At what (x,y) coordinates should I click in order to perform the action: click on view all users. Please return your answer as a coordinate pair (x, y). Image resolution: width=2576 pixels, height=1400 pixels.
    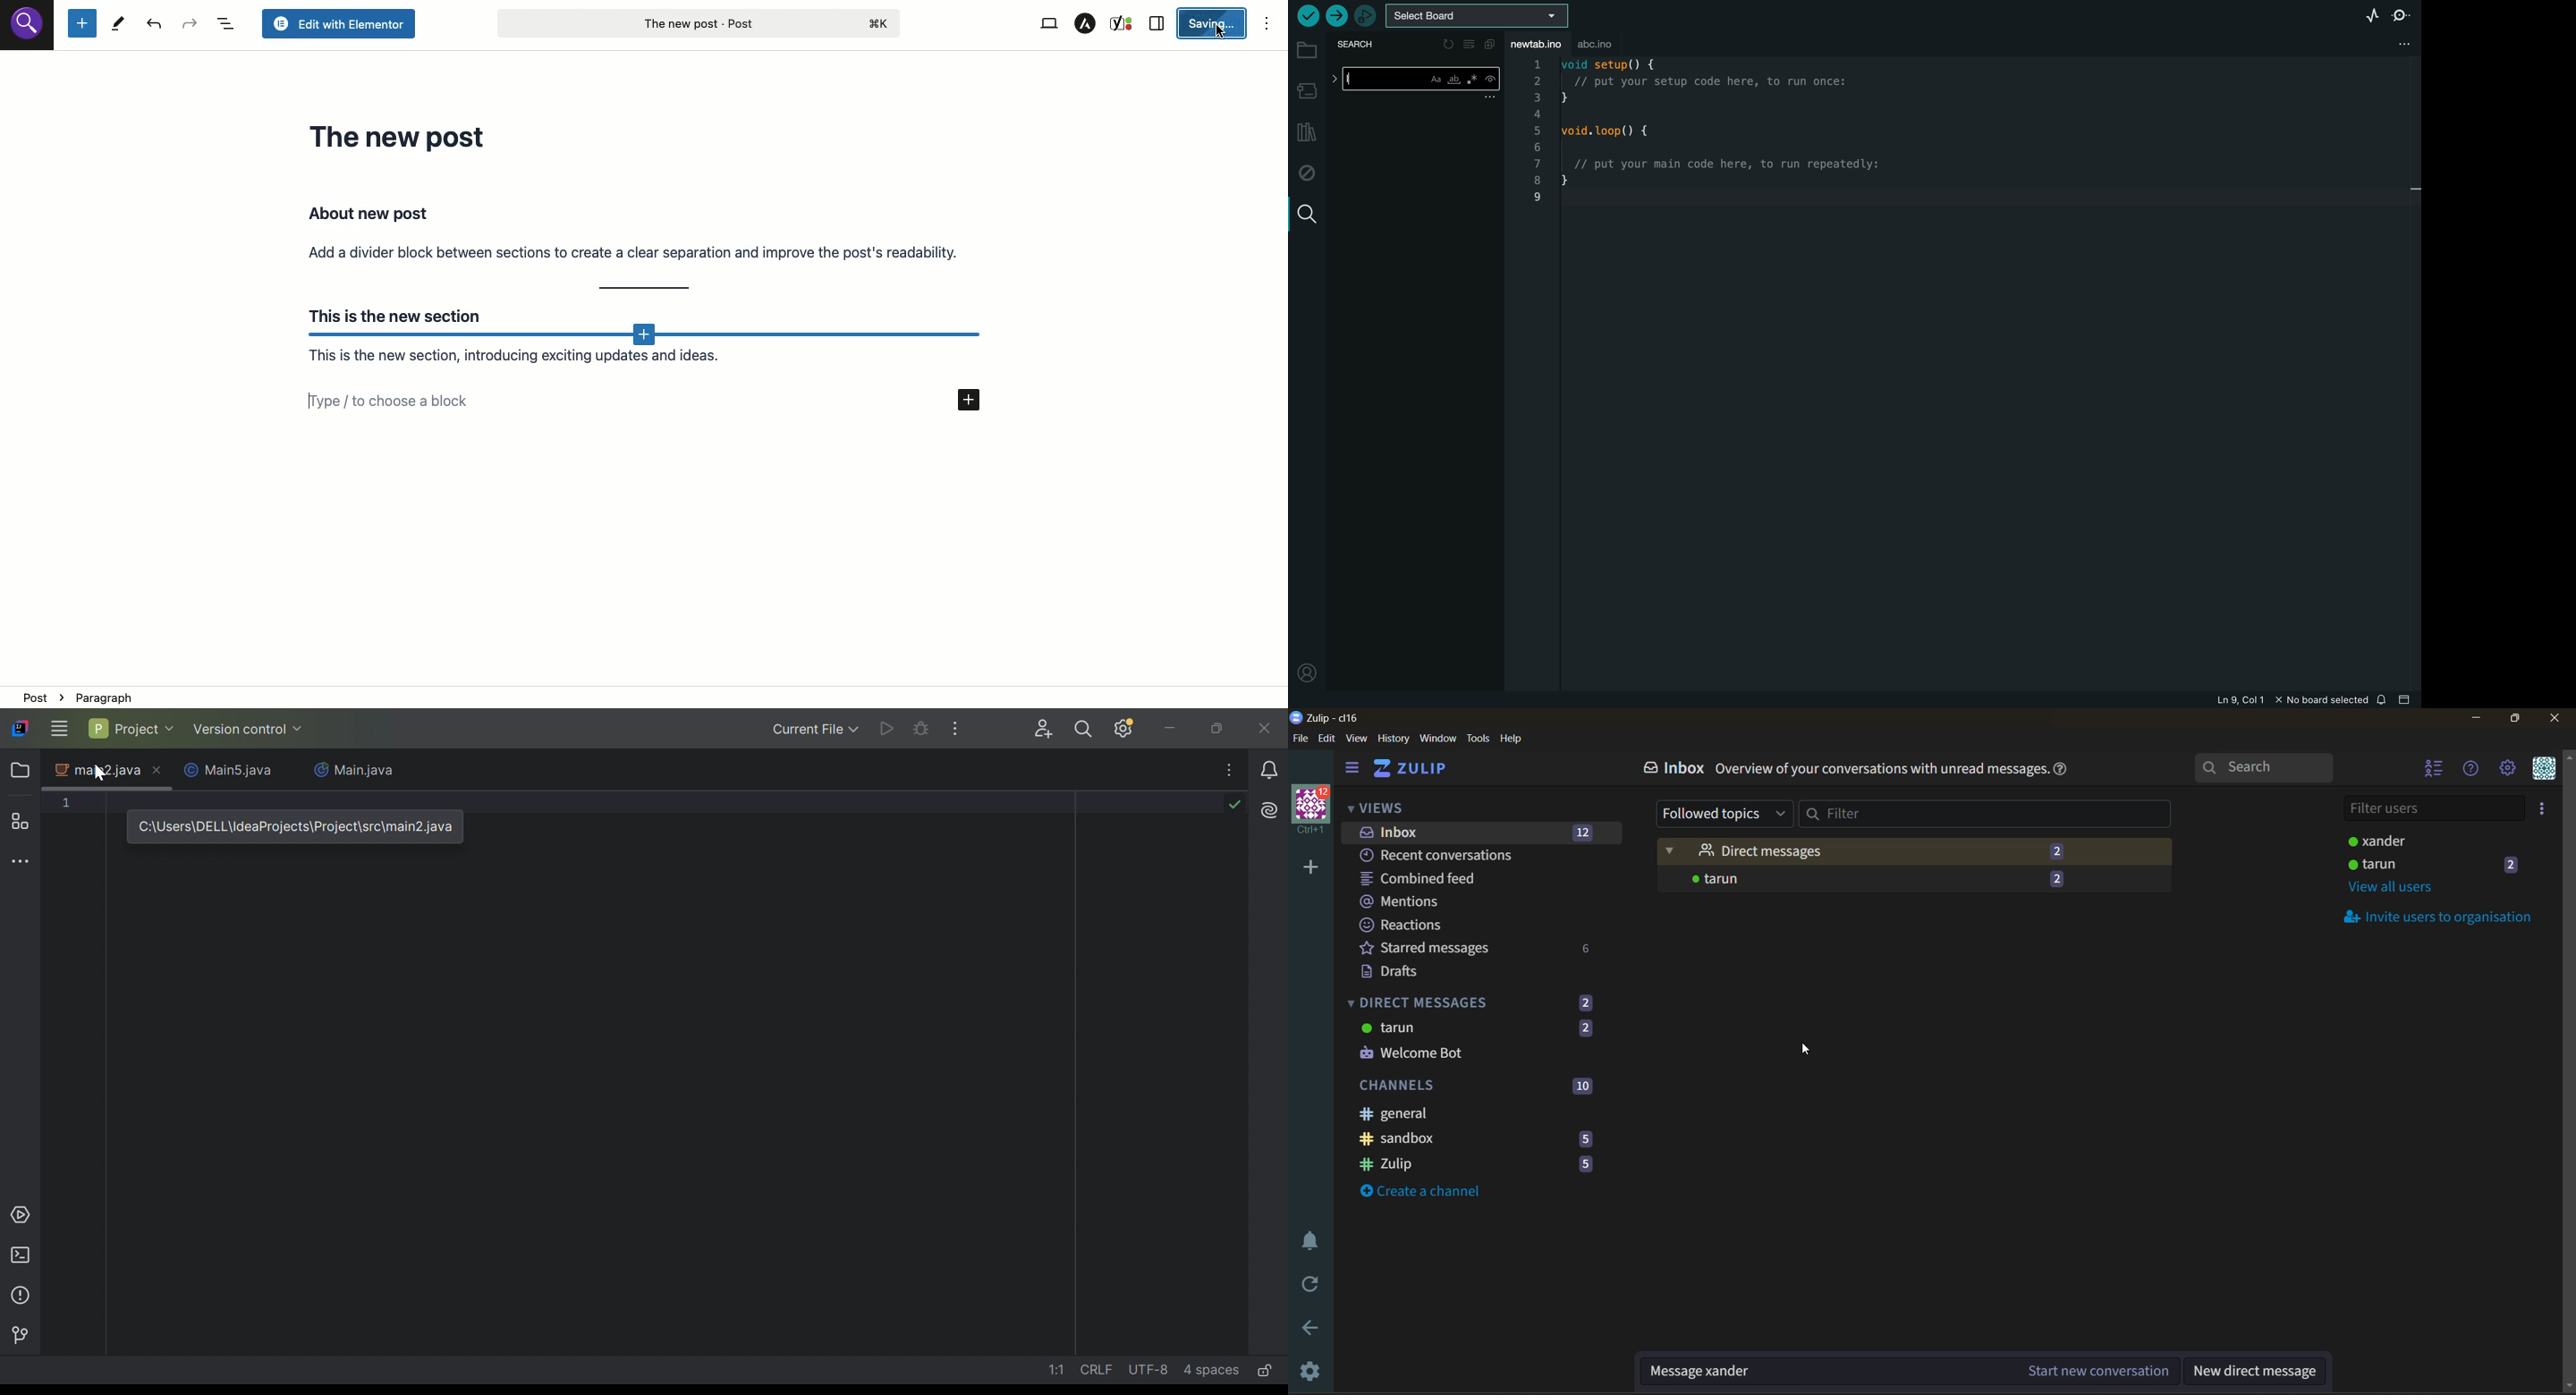
    Looking at the image, I should click on (2396, 889).